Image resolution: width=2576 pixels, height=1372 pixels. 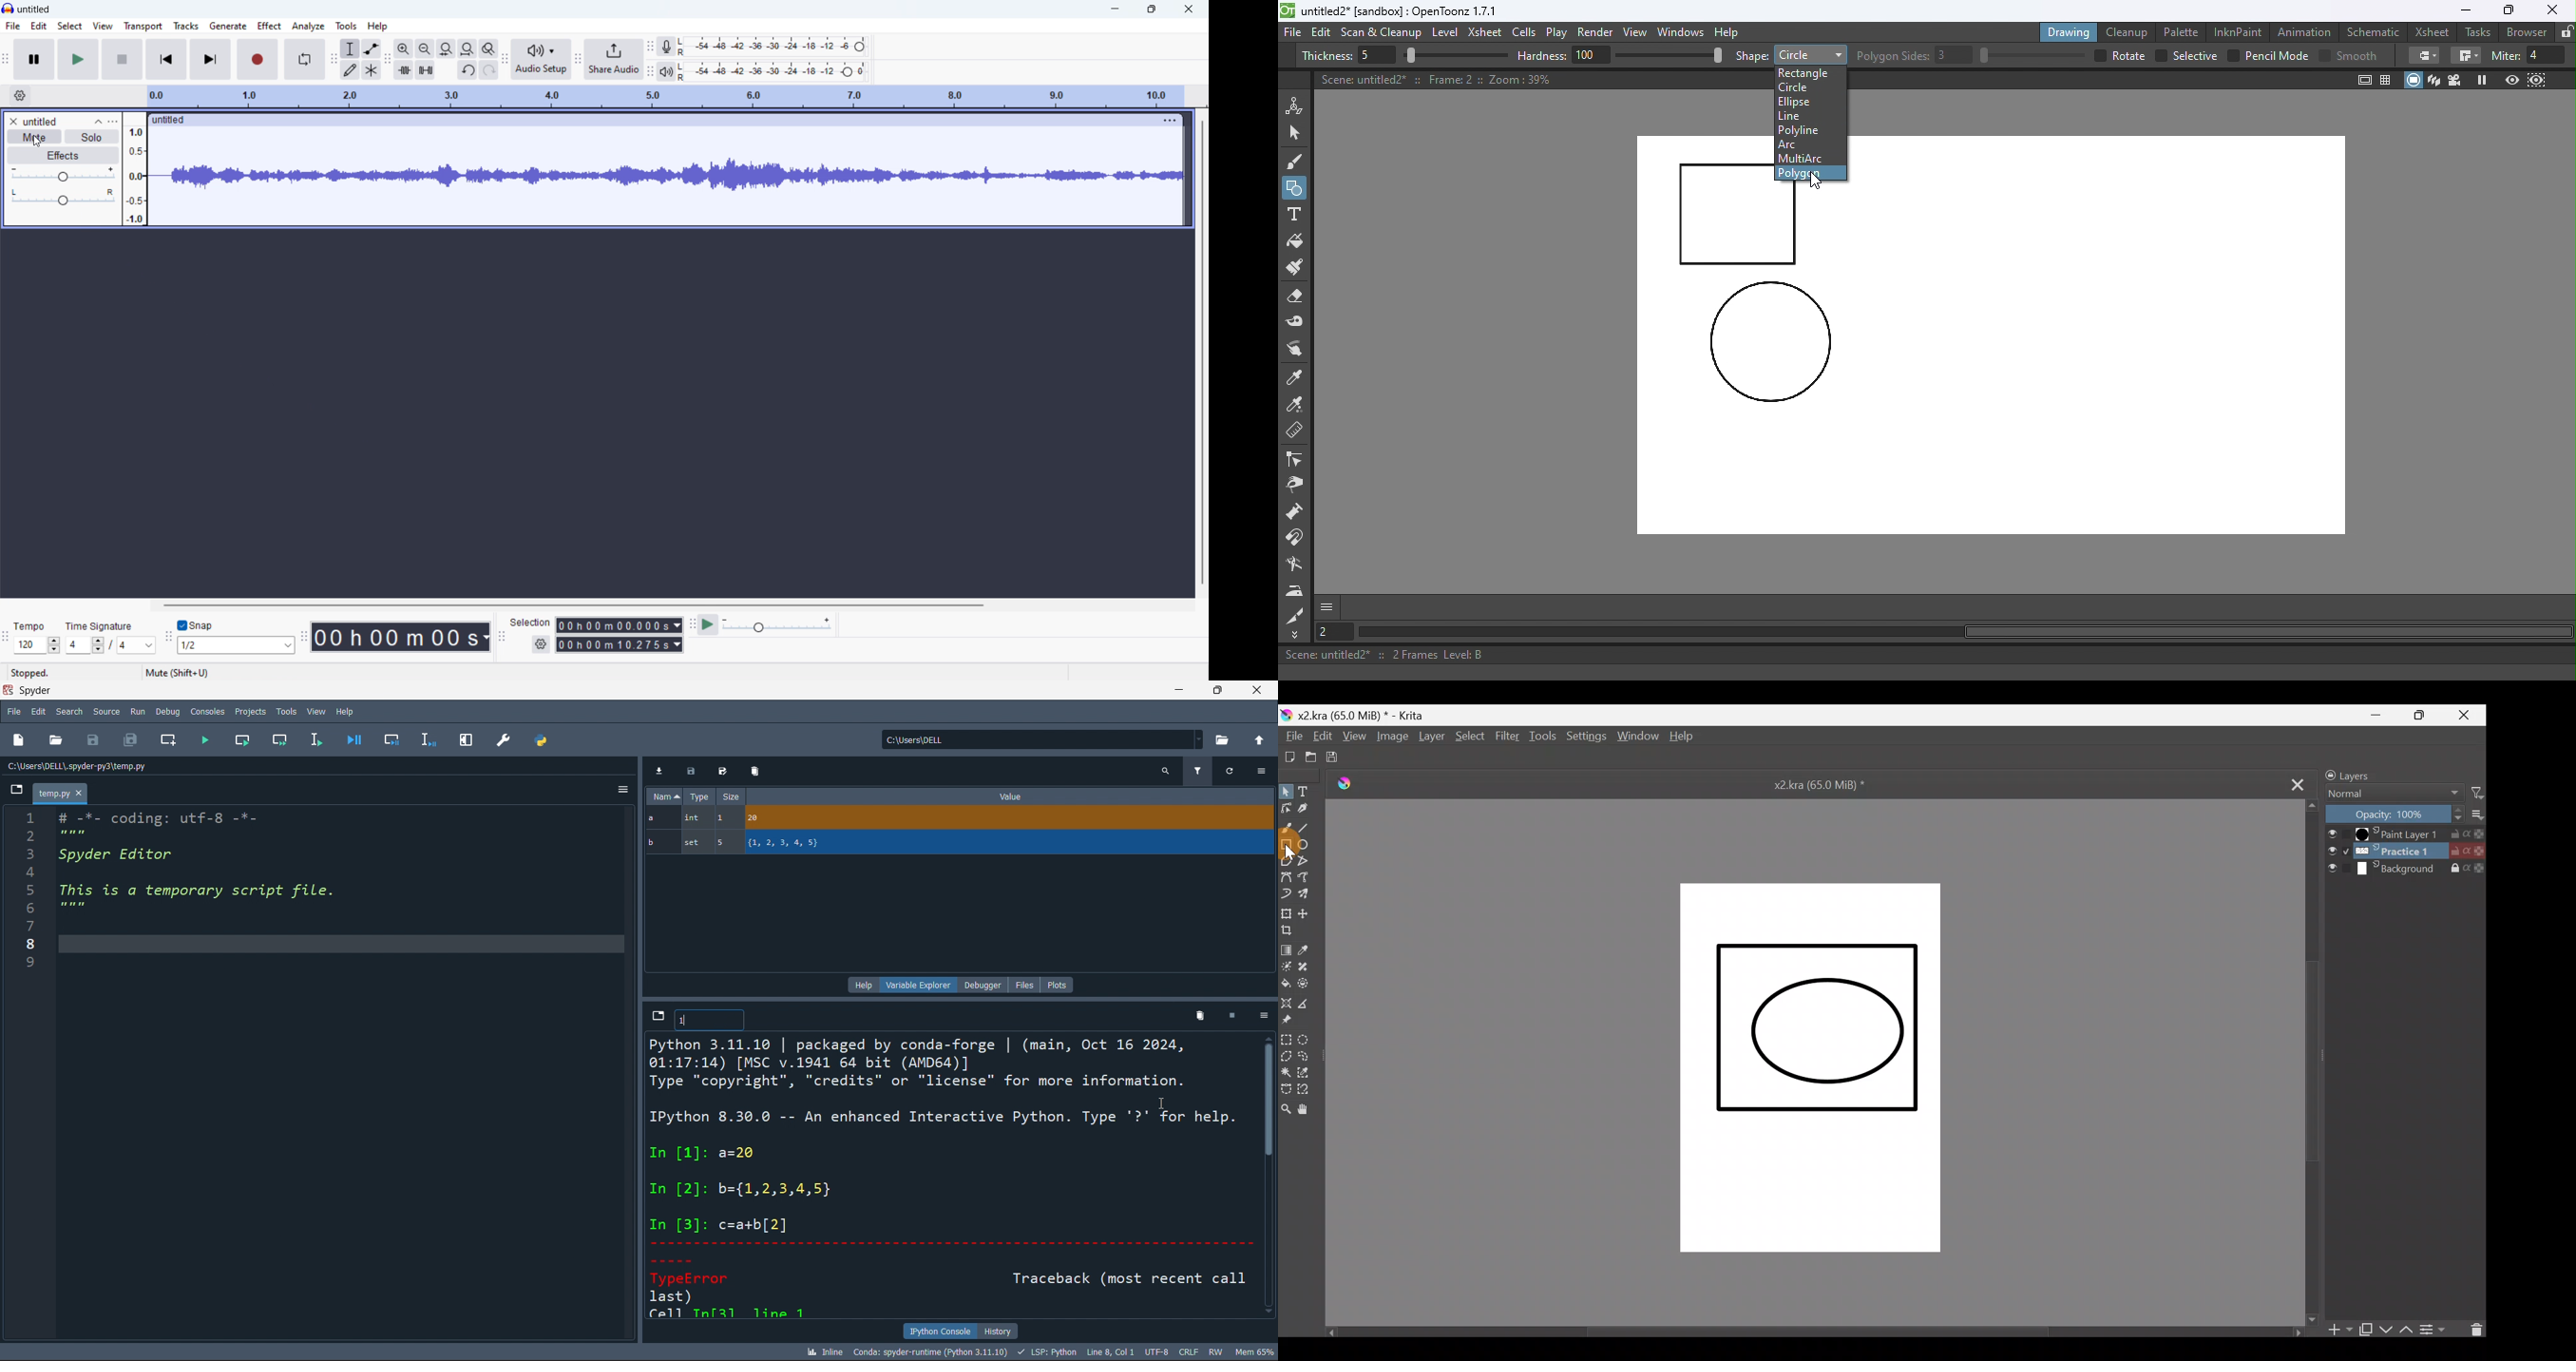 What do you see at coordinates (64, 196) in the screenshot?
I see `pan` at bounding box center [64, 196].